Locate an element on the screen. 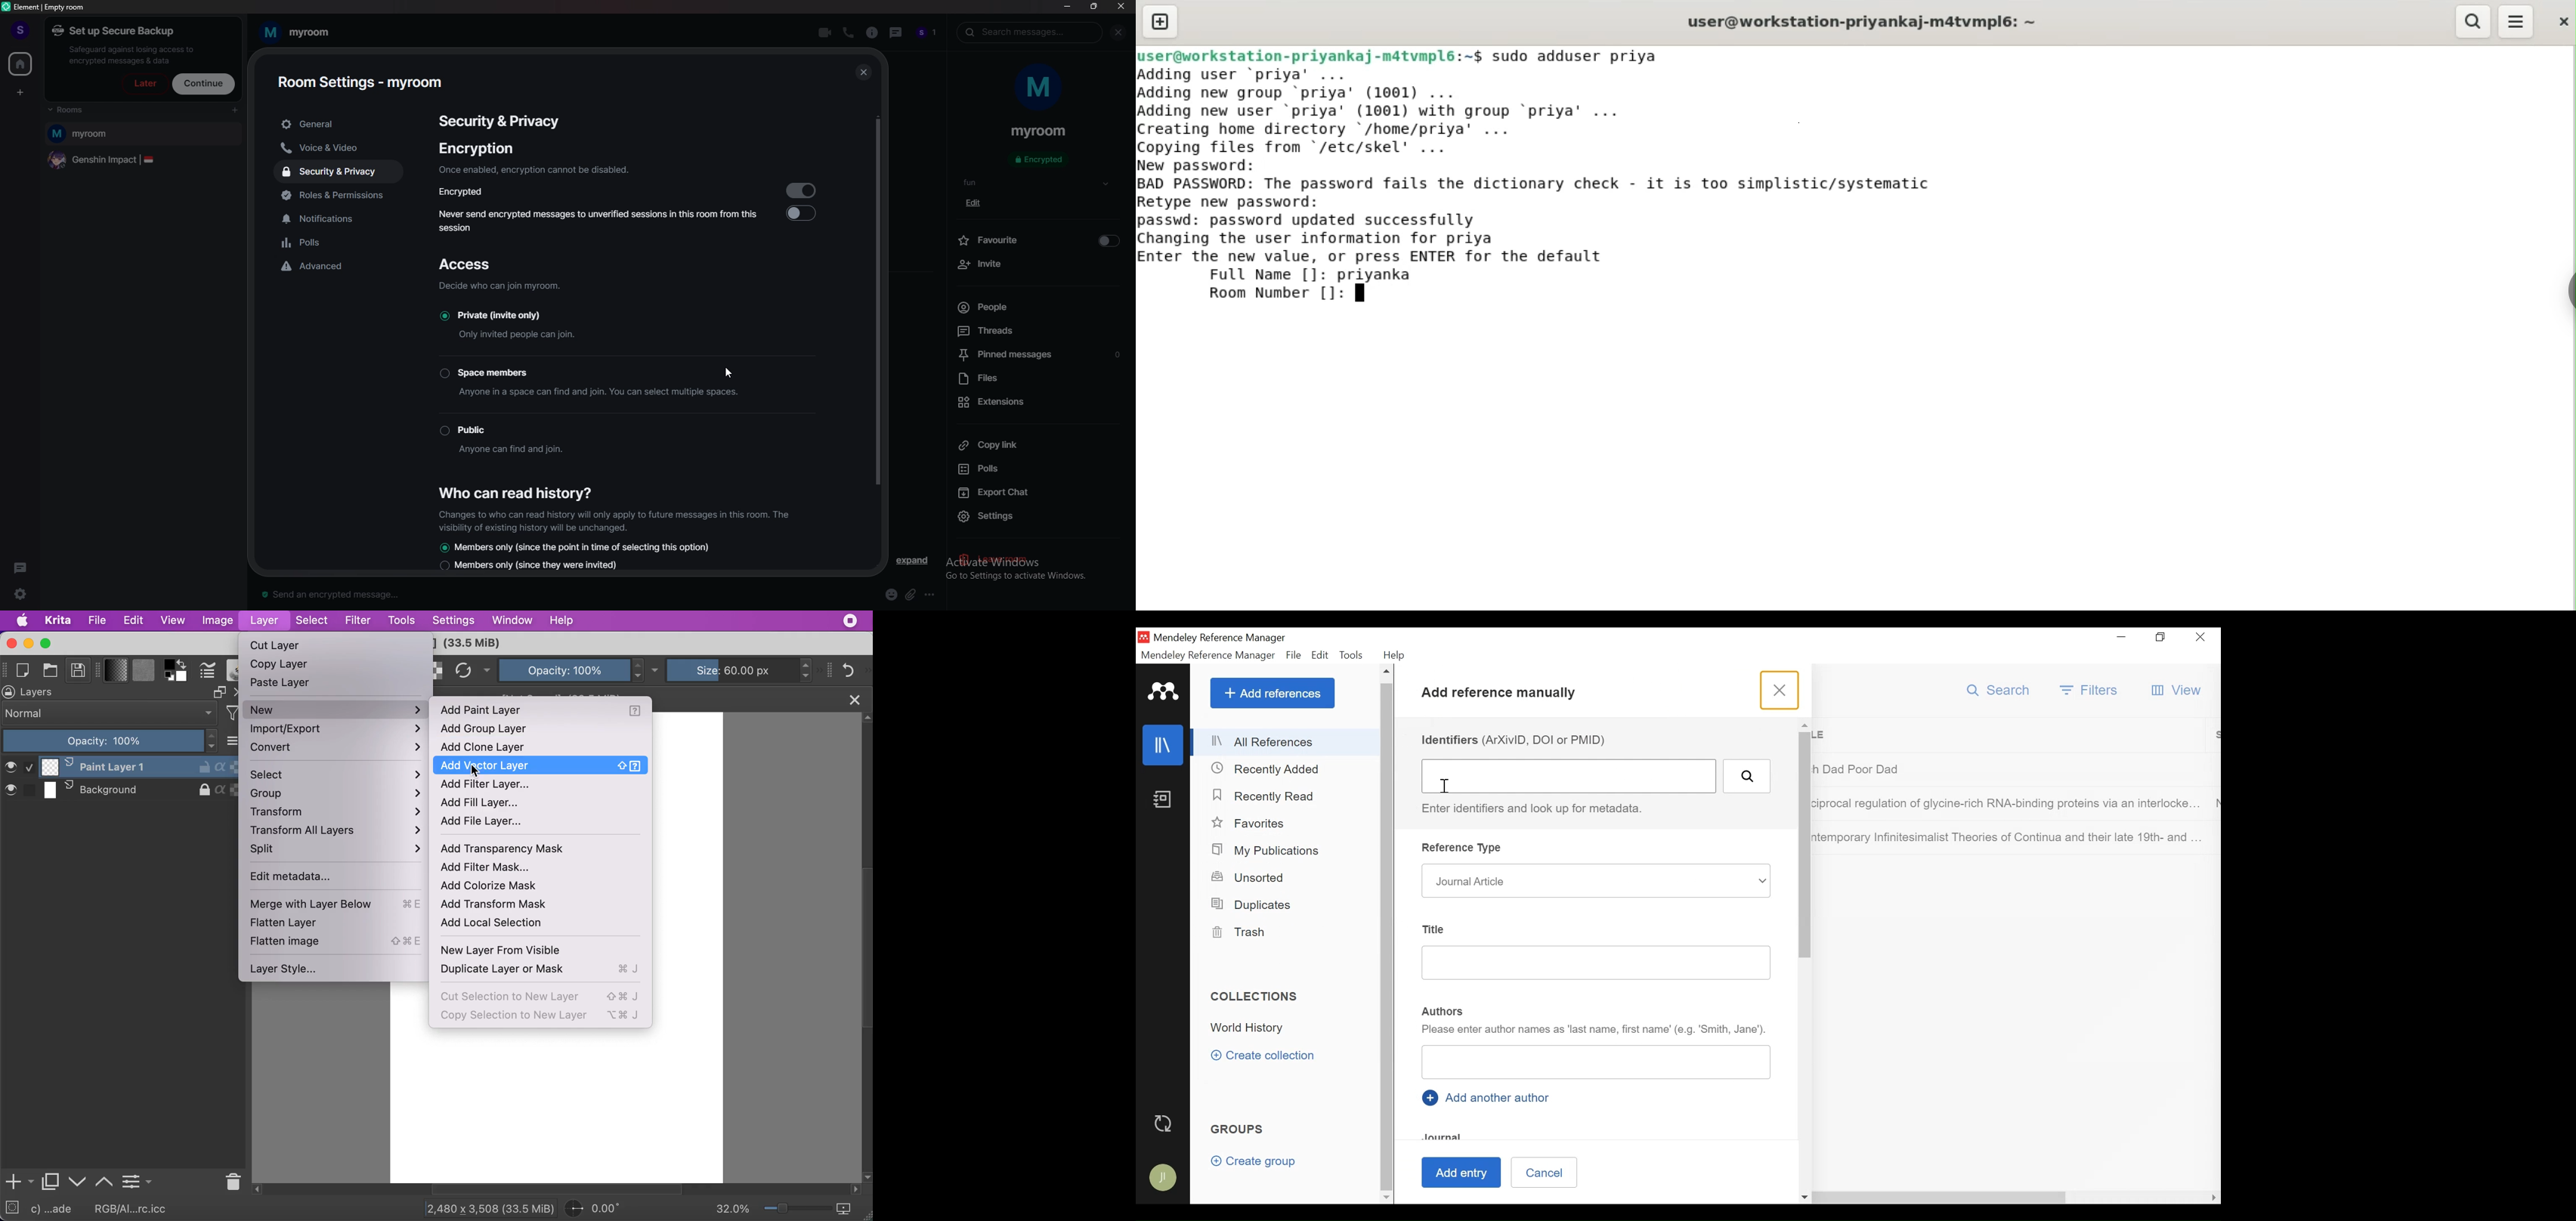  fill patterns is located at coordinates (144, 671).